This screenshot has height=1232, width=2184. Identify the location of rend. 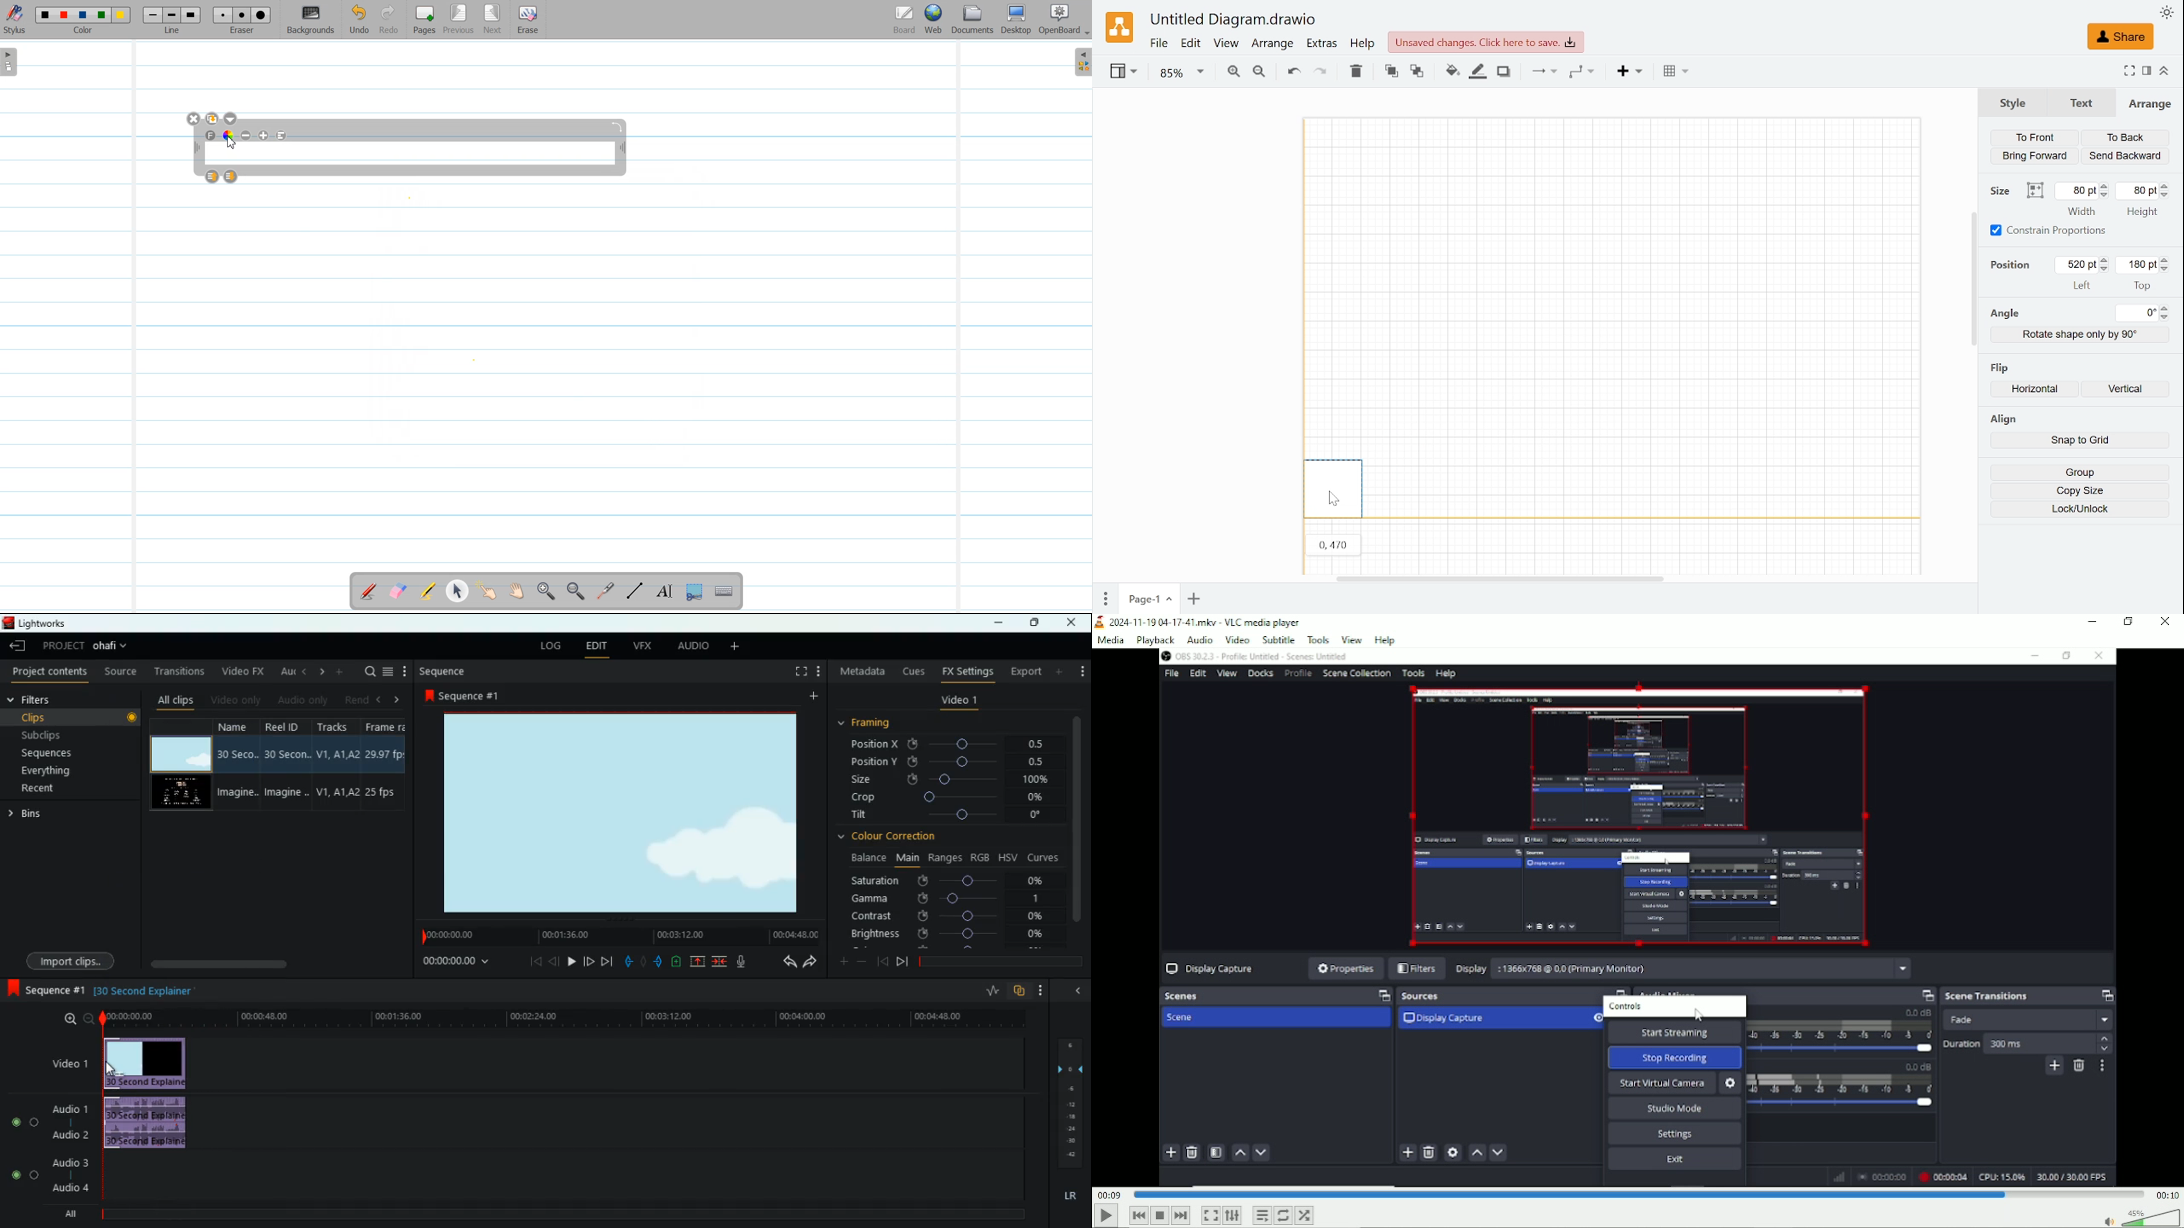
(355, 698).